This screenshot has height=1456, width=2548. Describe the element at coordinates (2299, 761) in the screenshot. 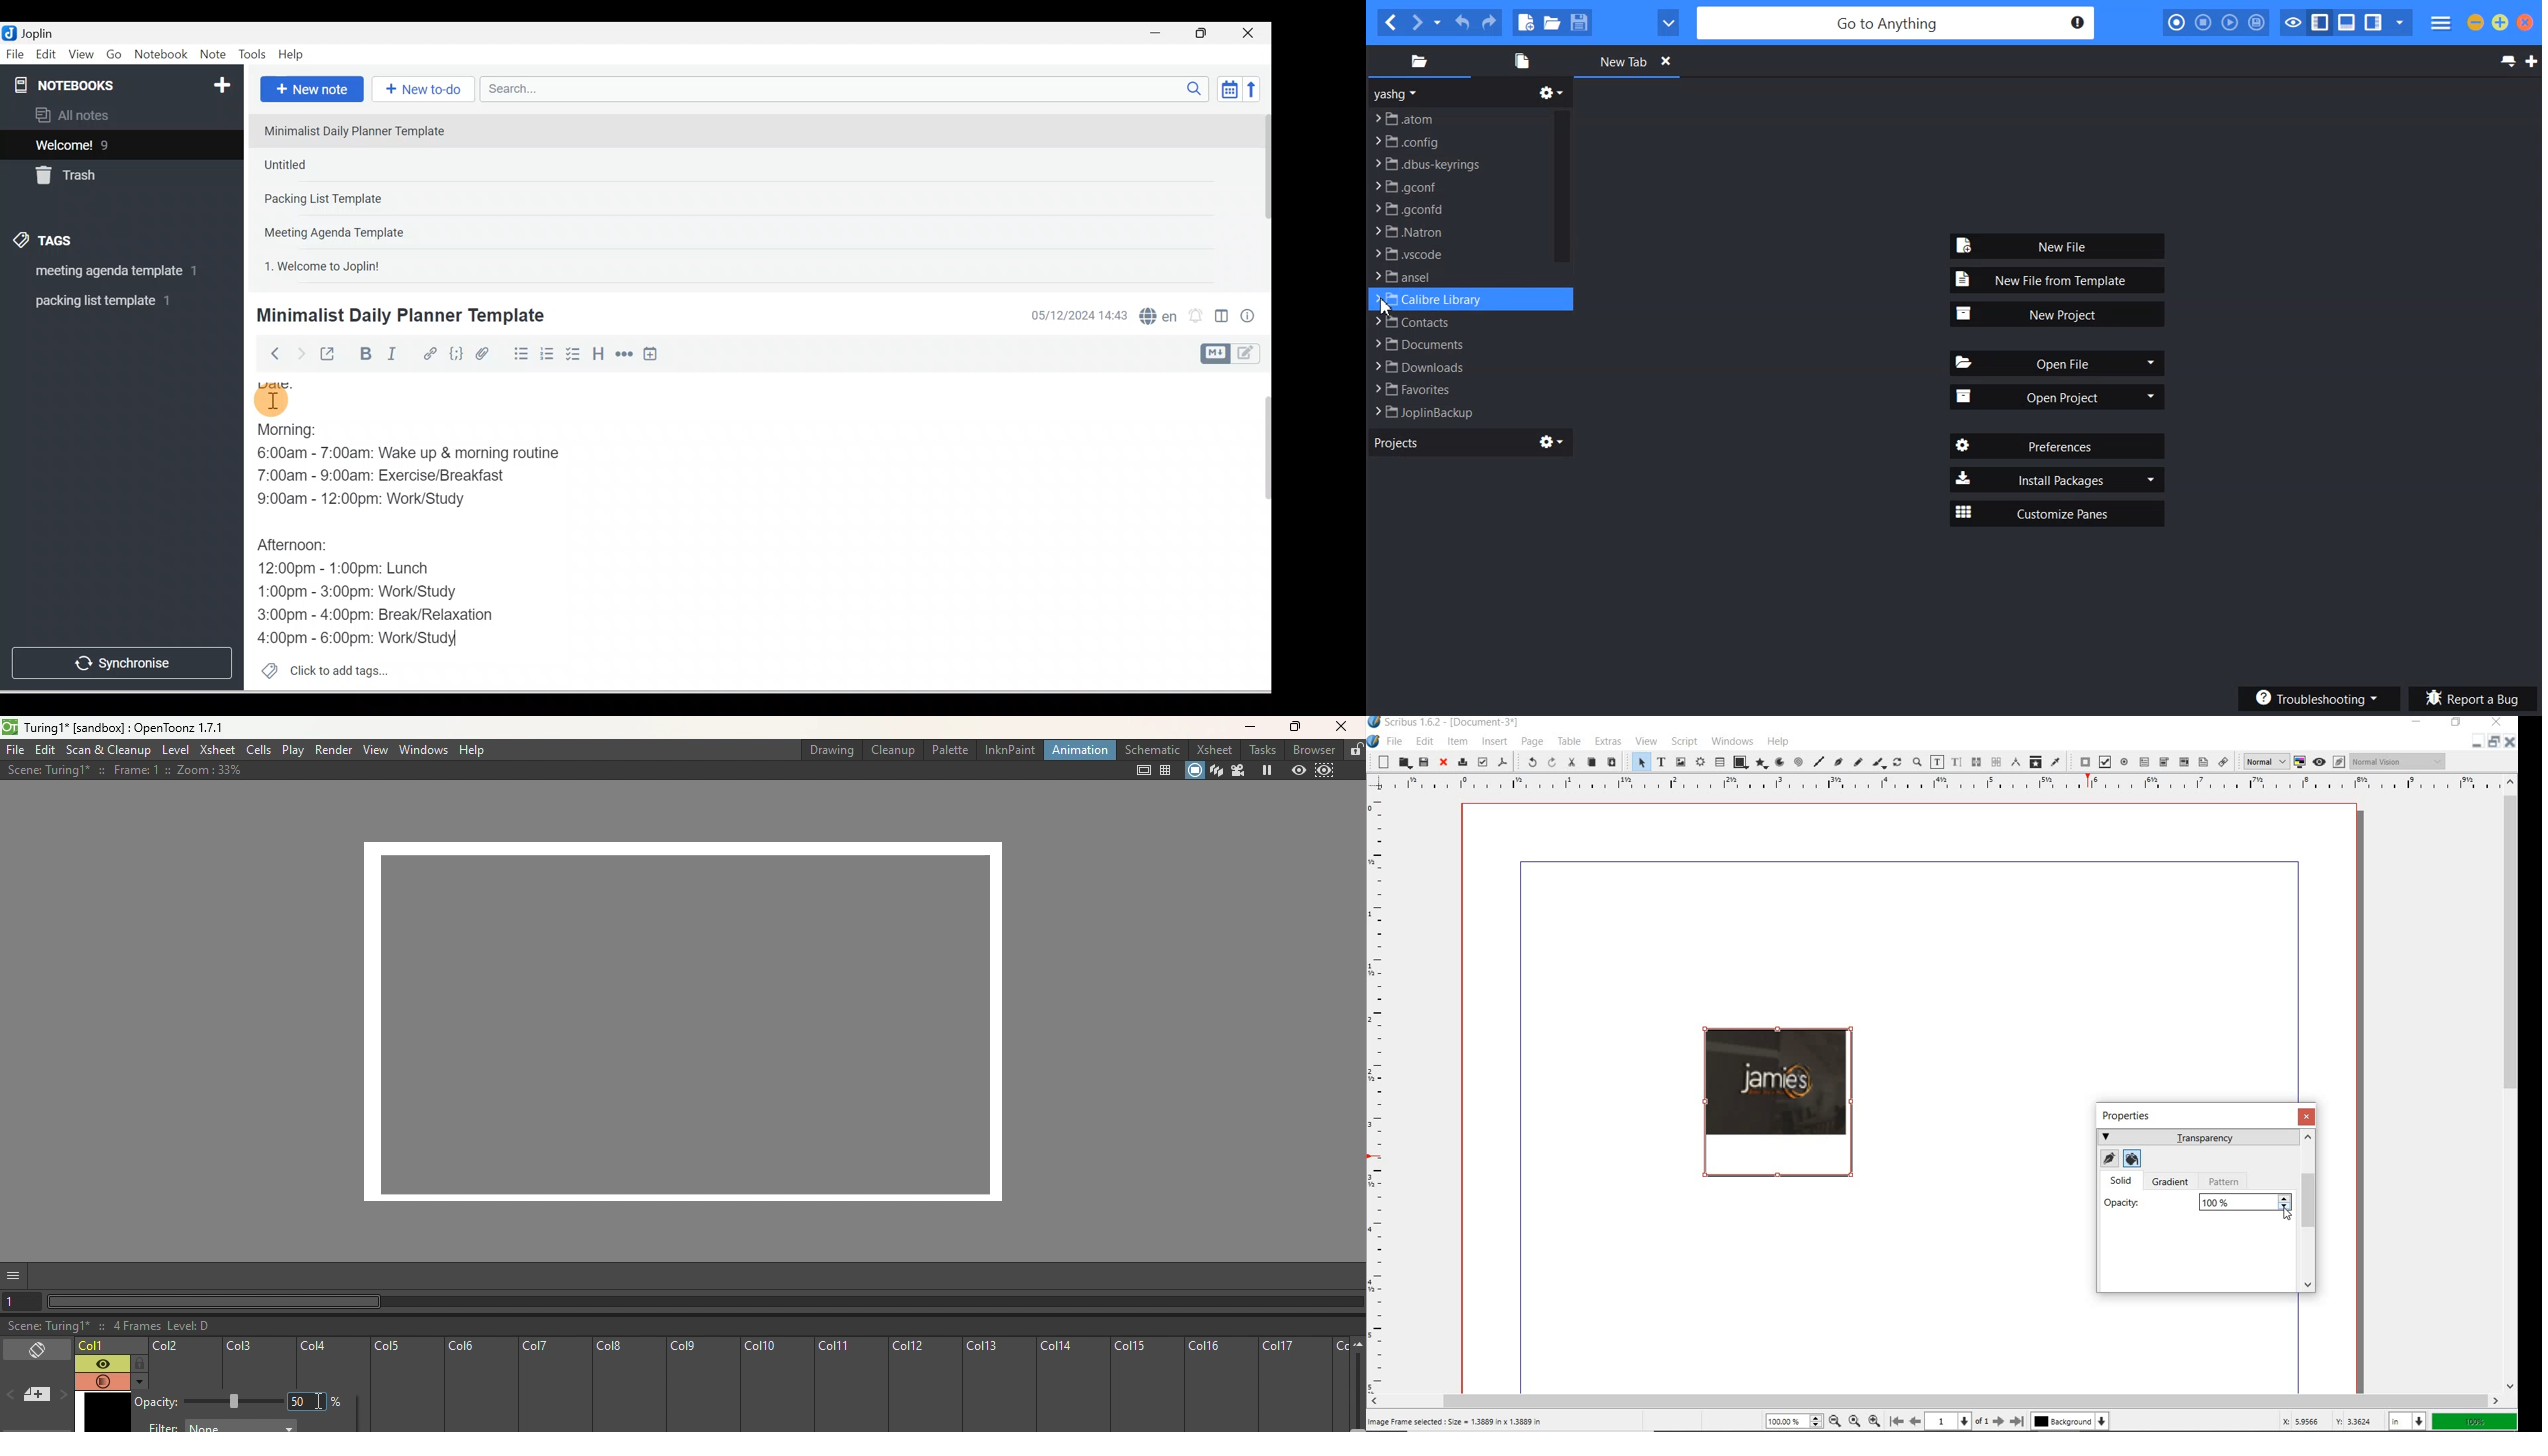

I see `toggle color` at that location.